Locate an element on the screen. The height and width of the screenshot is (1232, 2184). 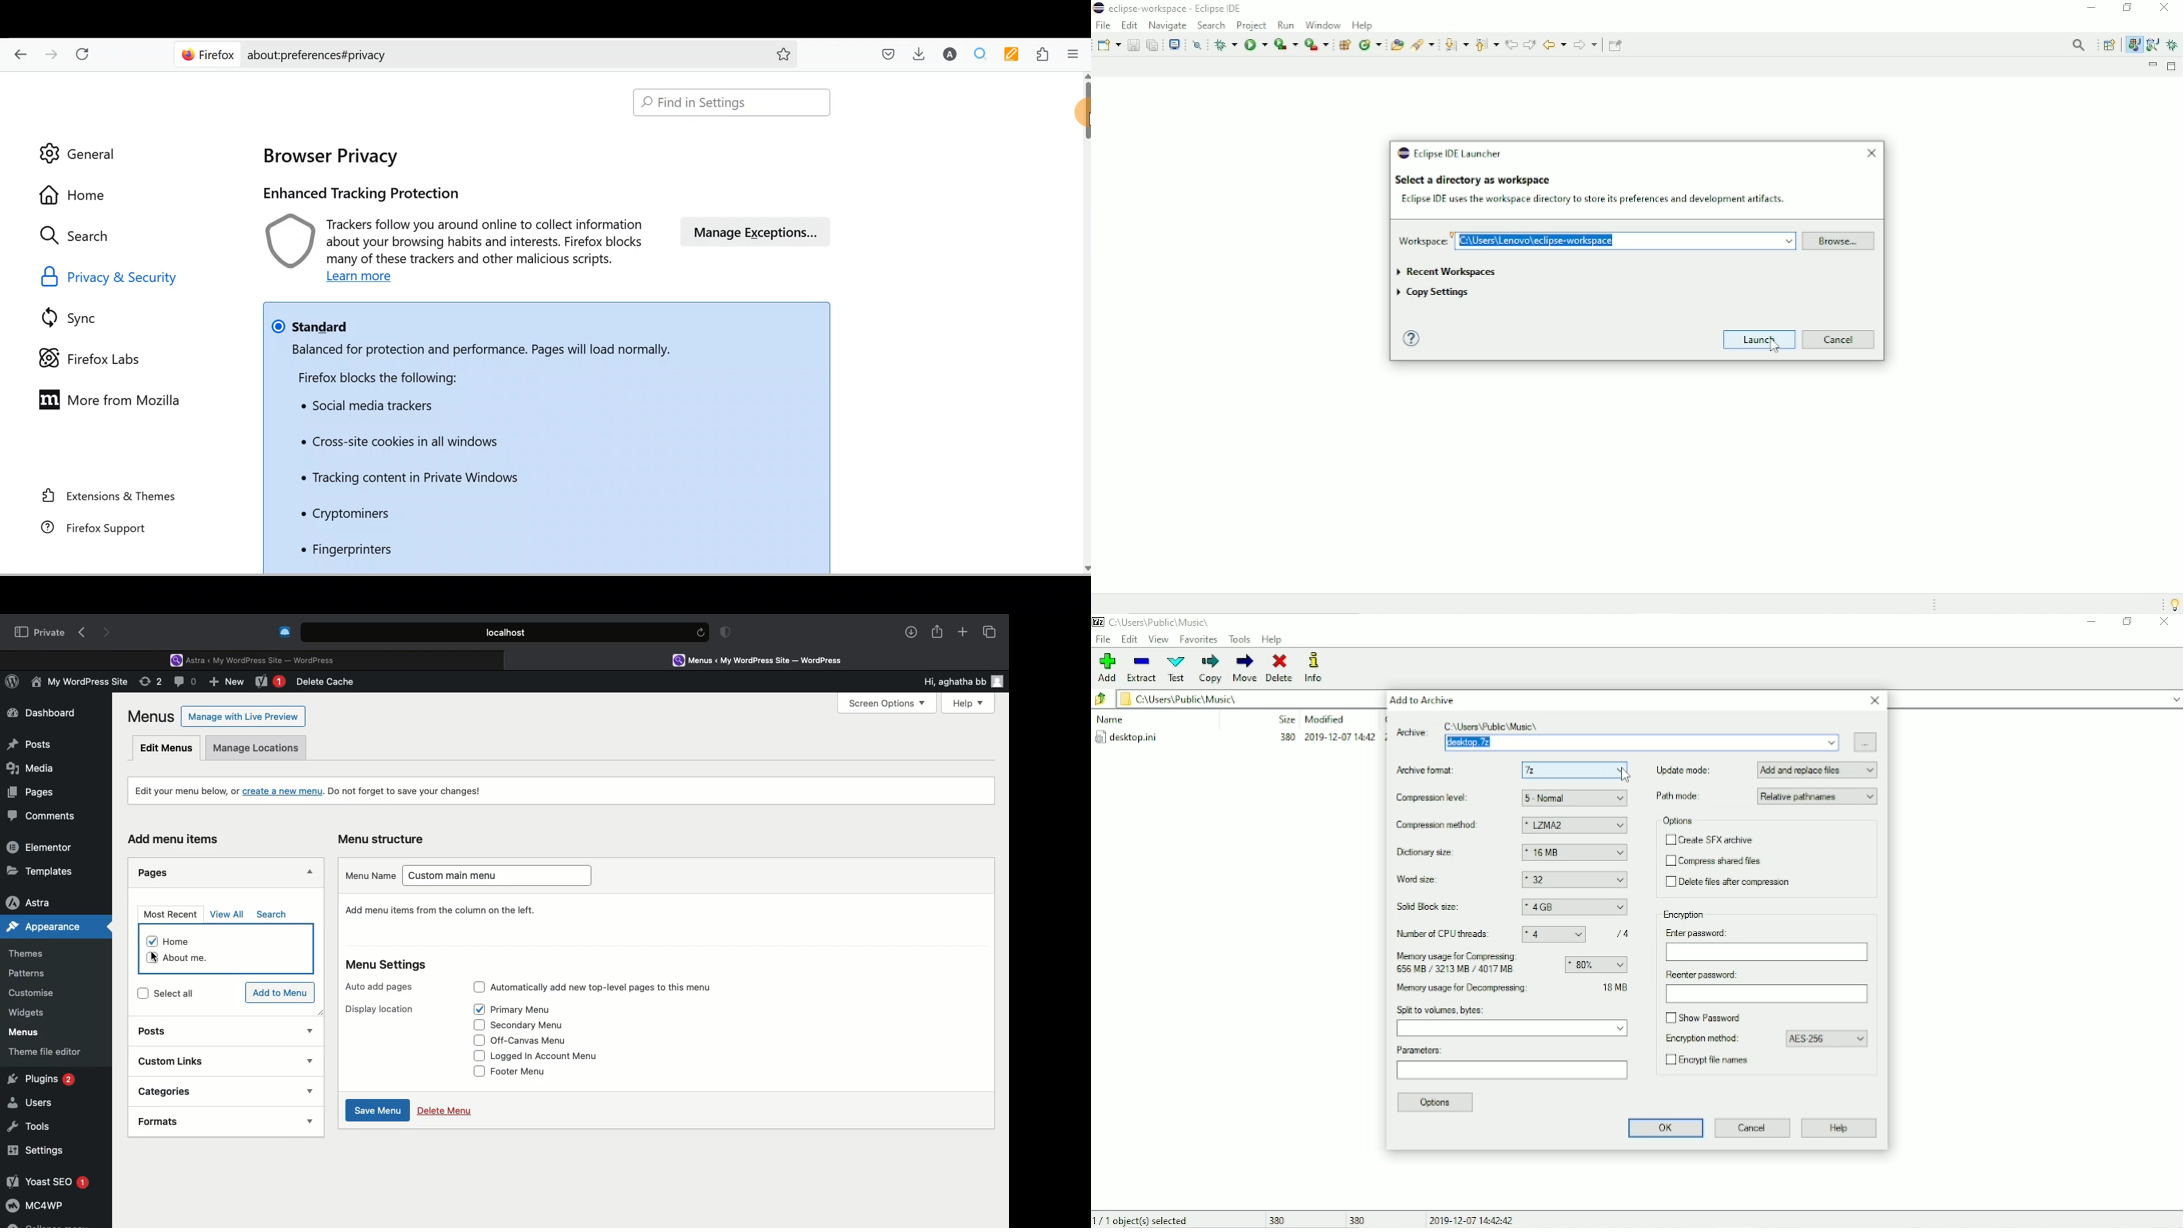
Settings is located at coordinates (36, 1150).